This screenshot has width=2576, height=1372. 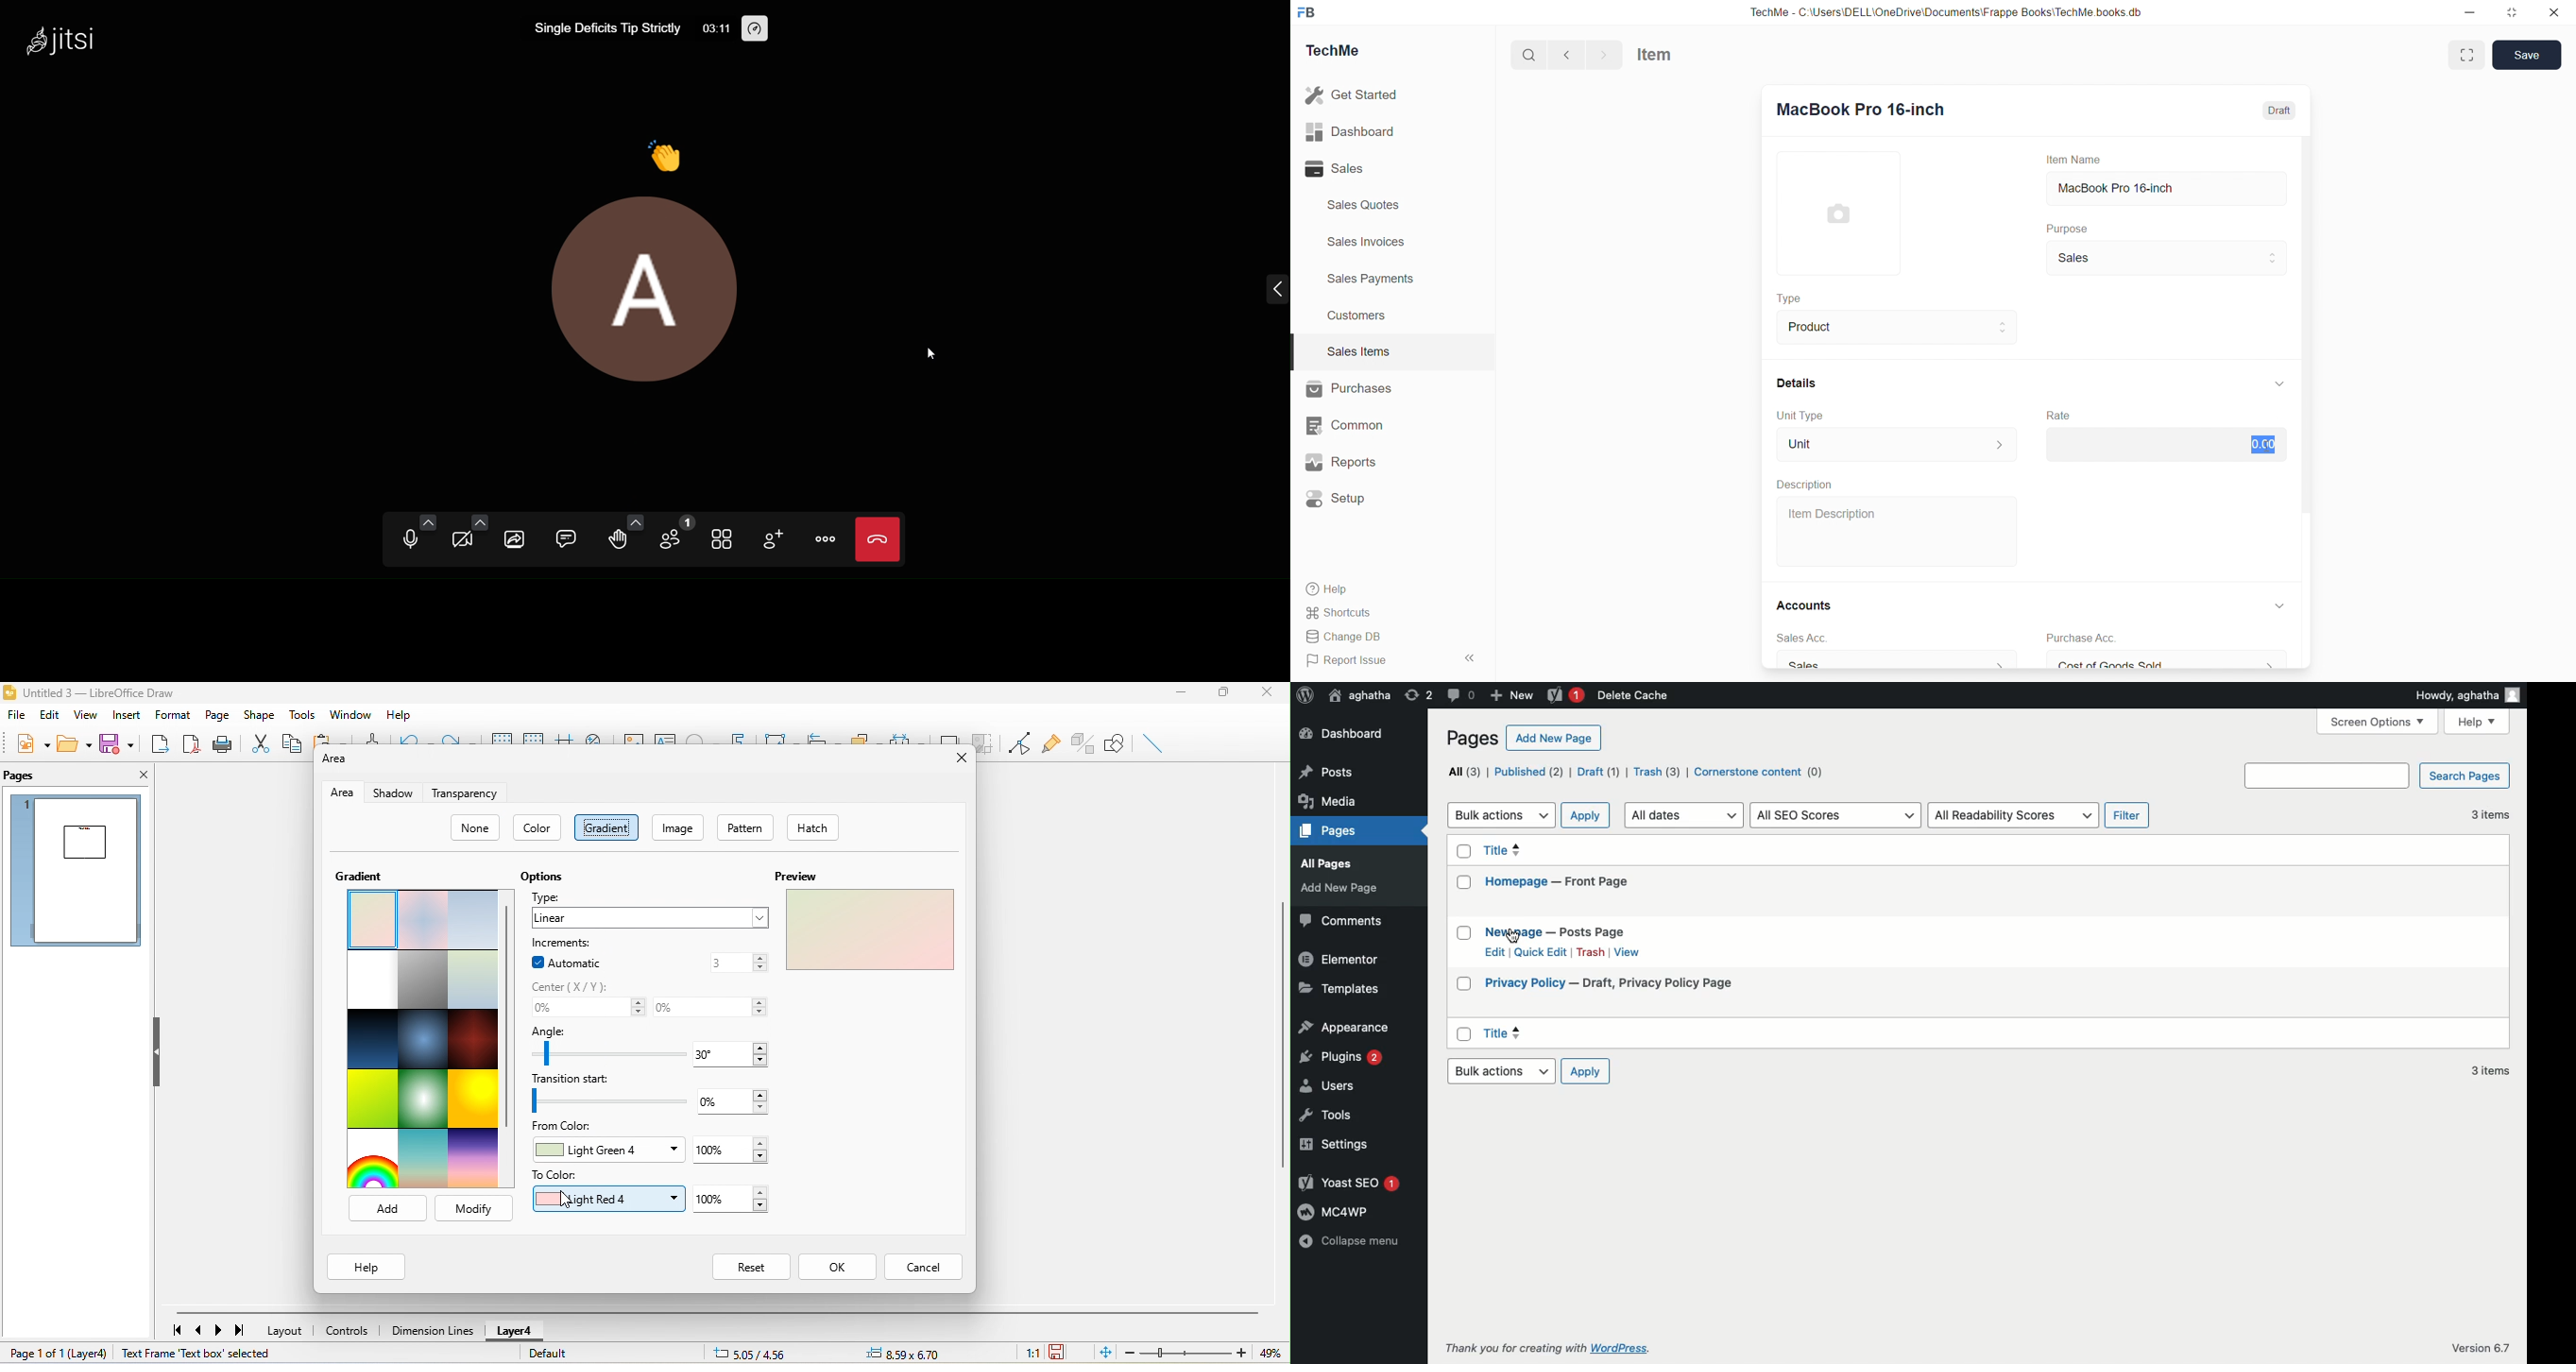 I want to click on helpline while moving, so click(x=566, y=736).